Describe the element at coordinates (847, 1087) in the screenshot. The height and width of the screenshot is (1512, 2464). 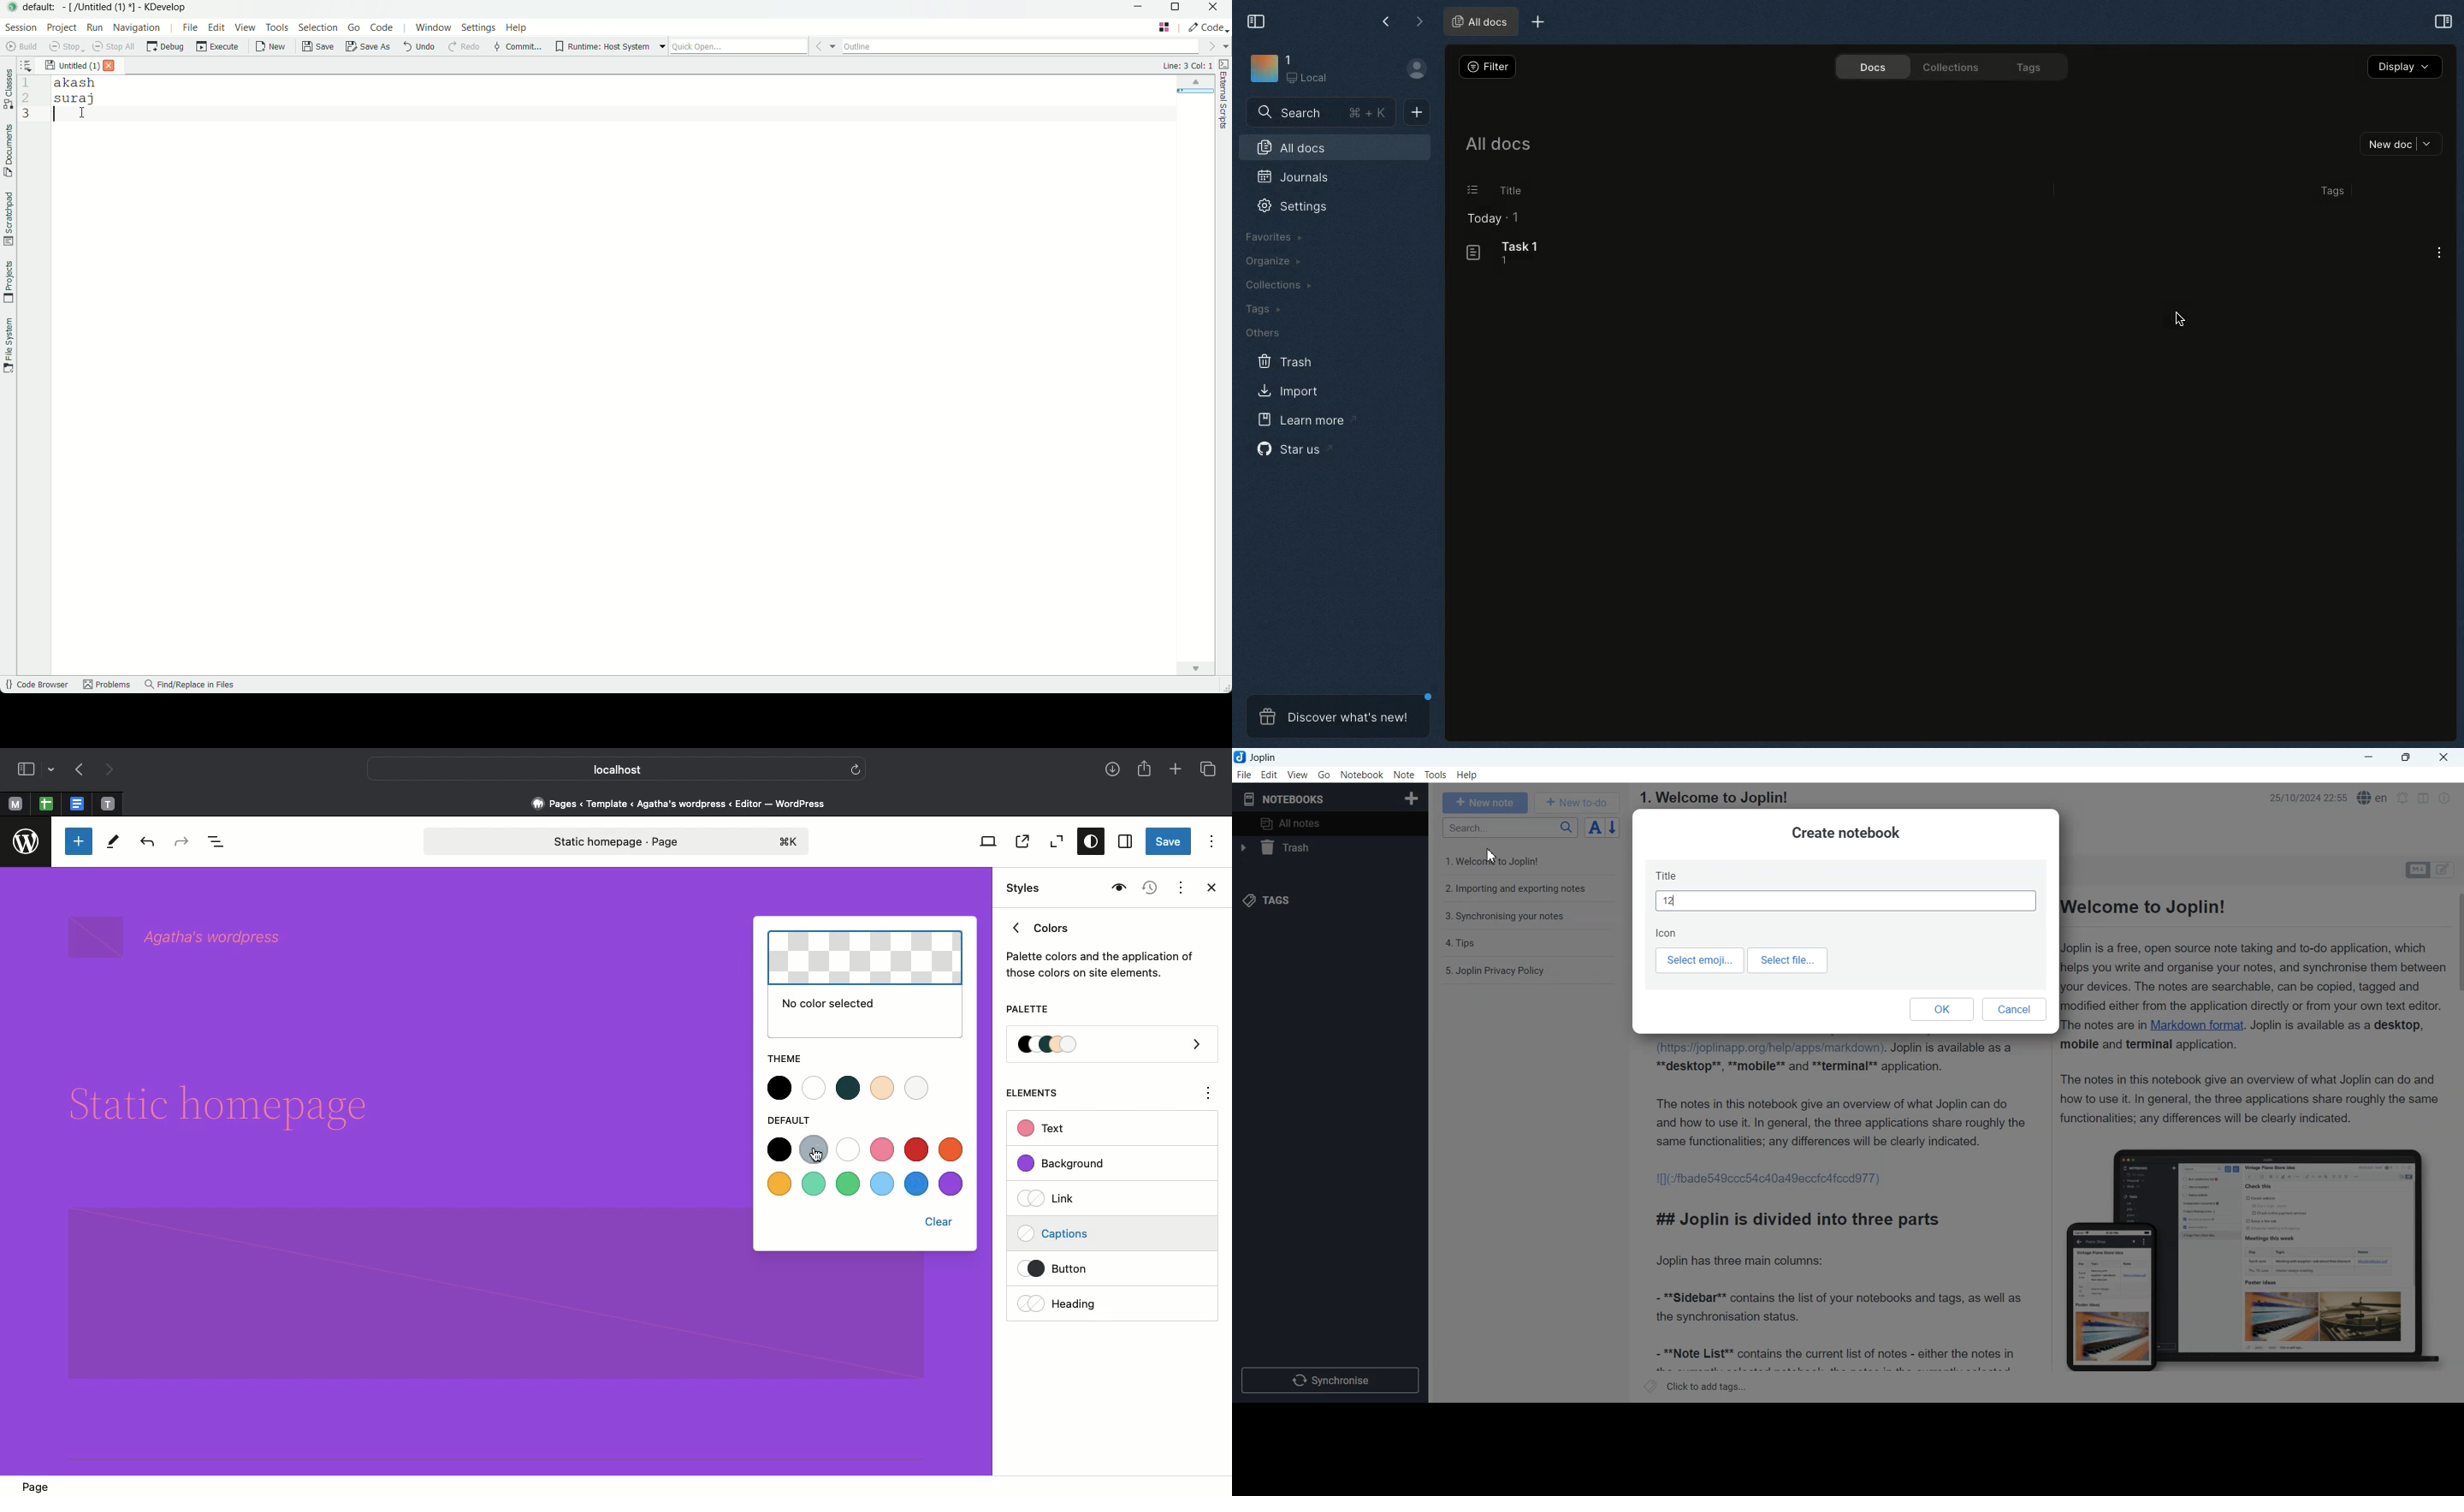
I see `Theme color` at that location.